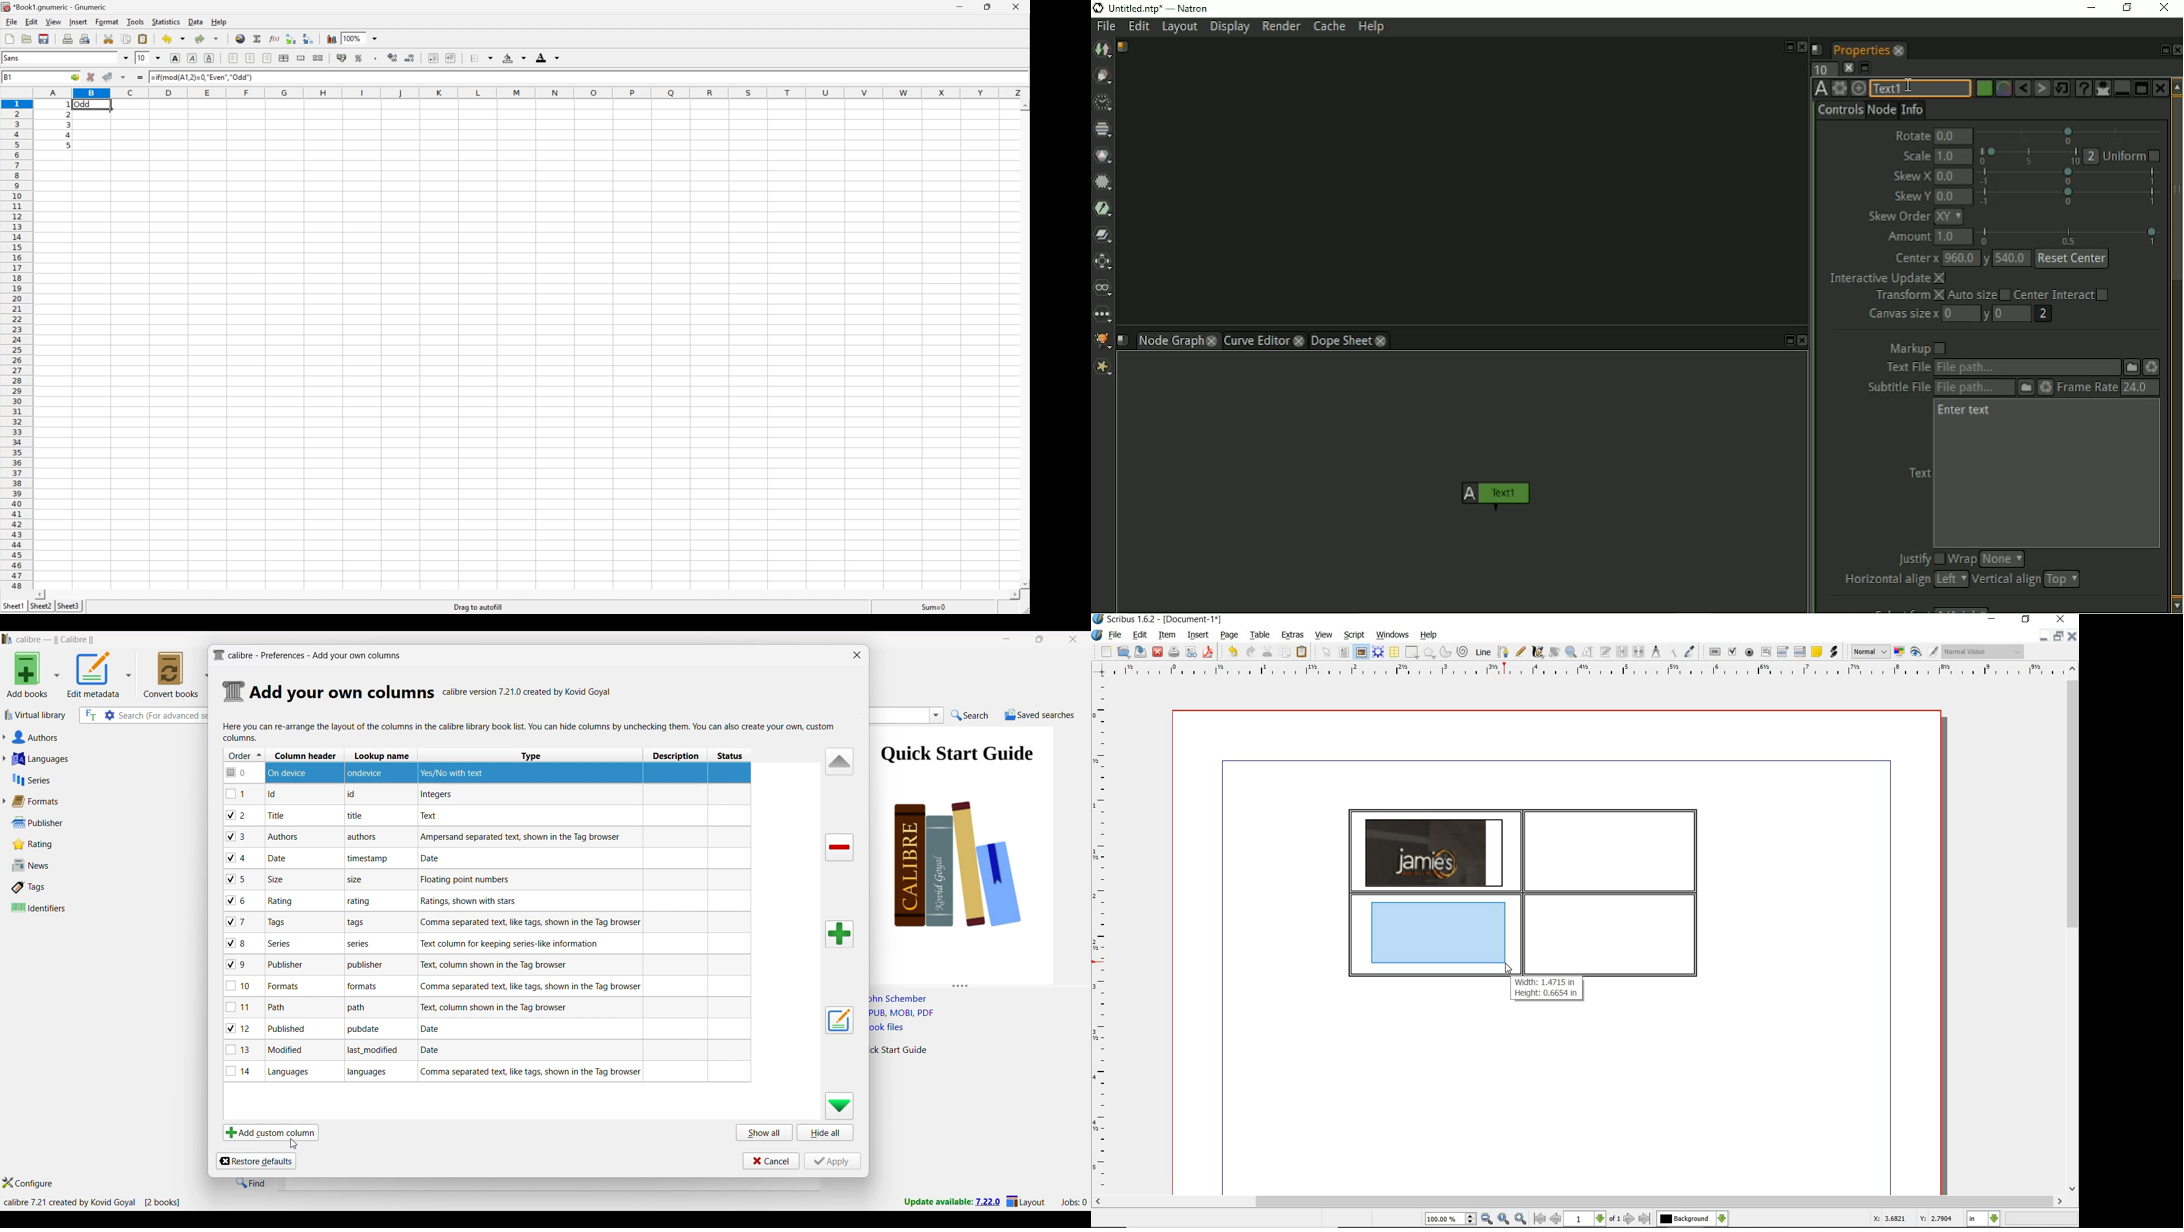  I want to click on Note, so click(275, 794).